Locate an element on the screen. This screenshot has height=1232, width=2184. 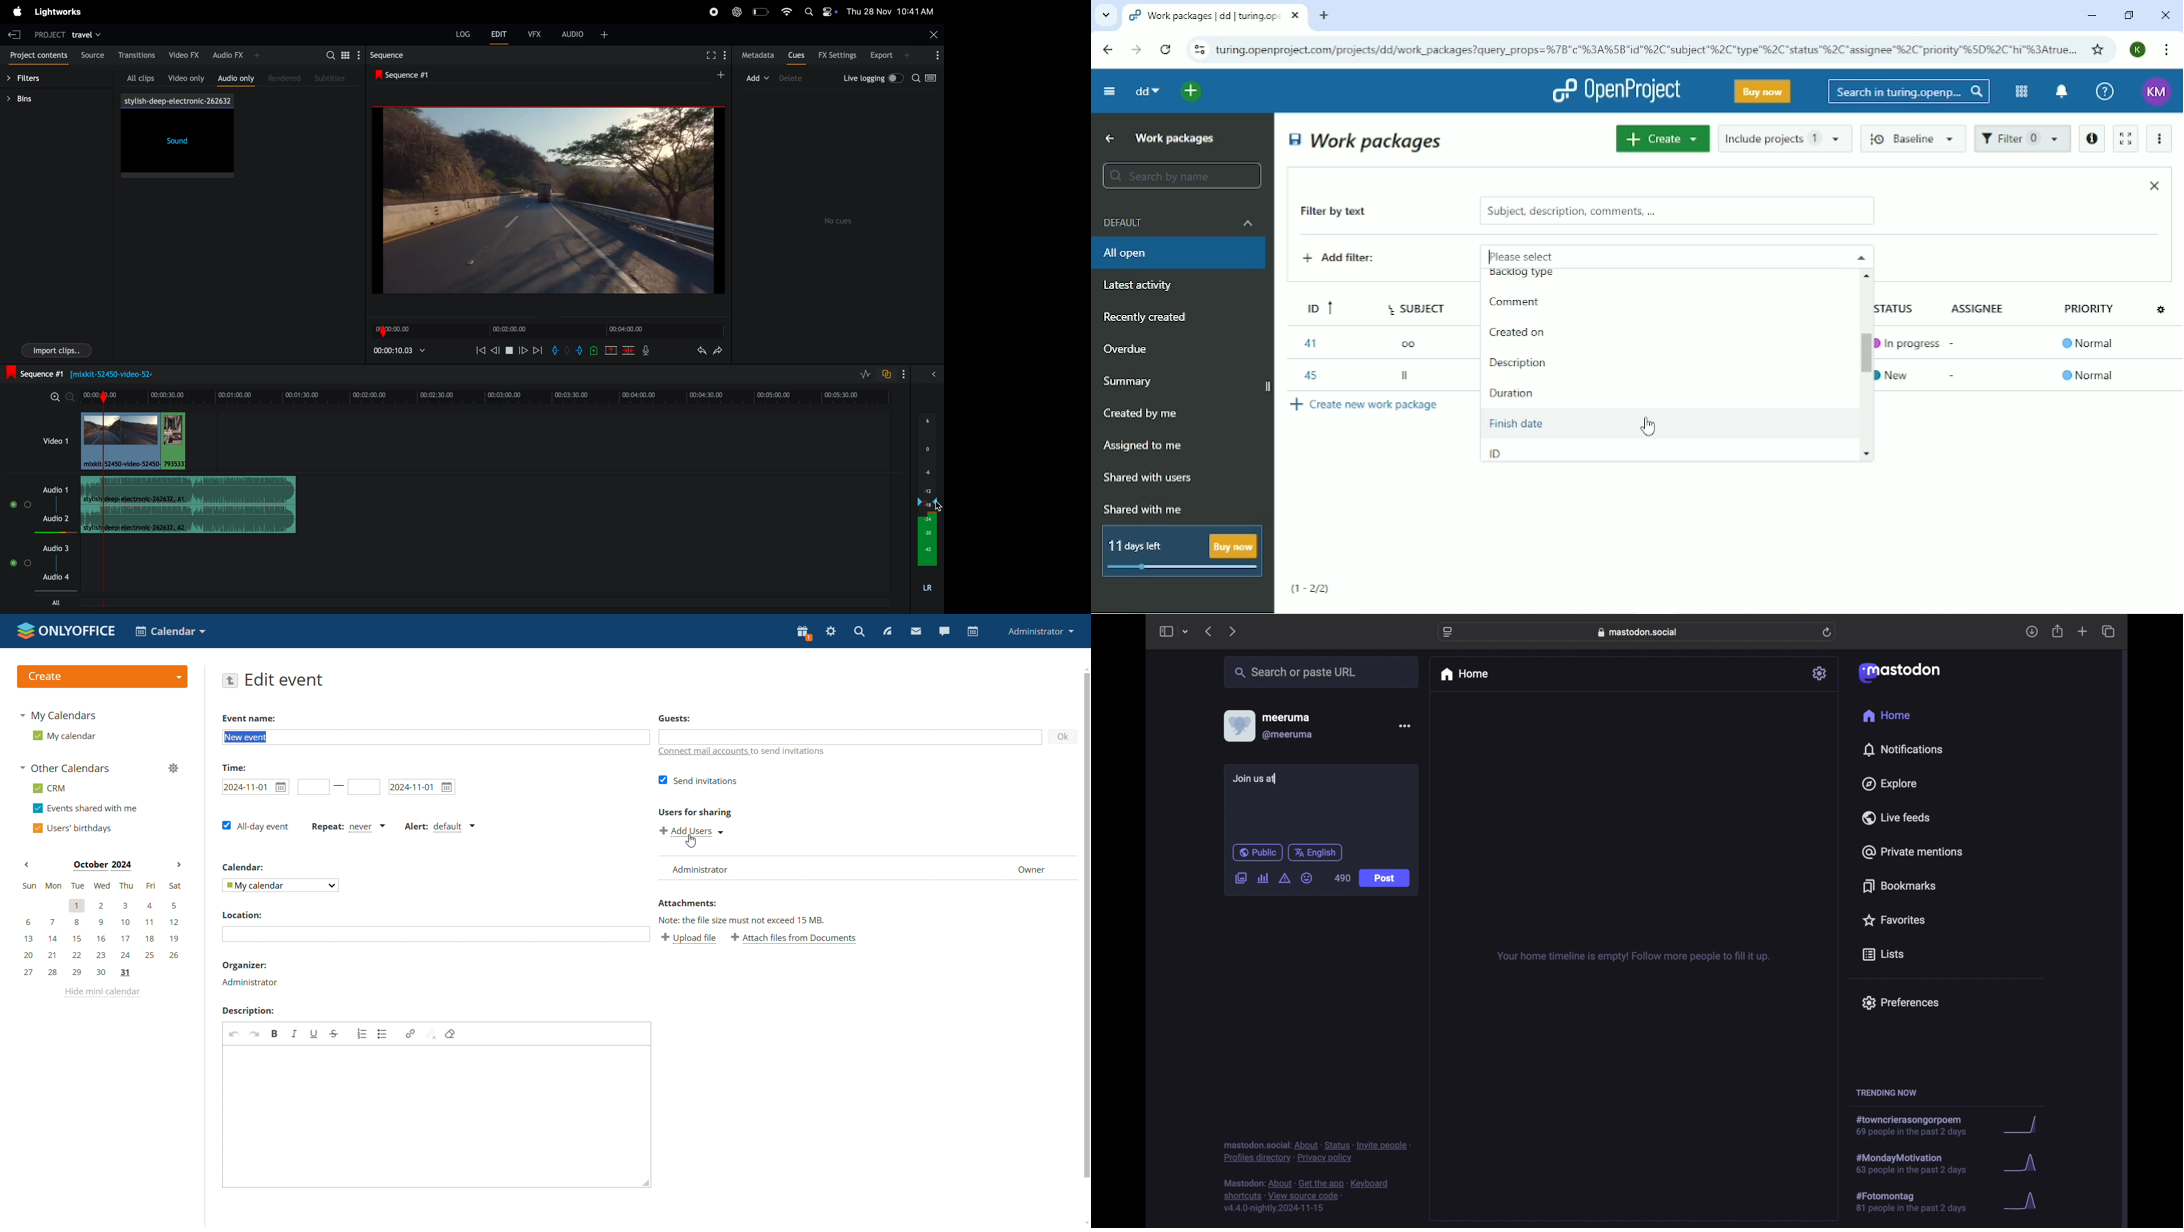
show tab overview is located at coordinates (2109, 632).